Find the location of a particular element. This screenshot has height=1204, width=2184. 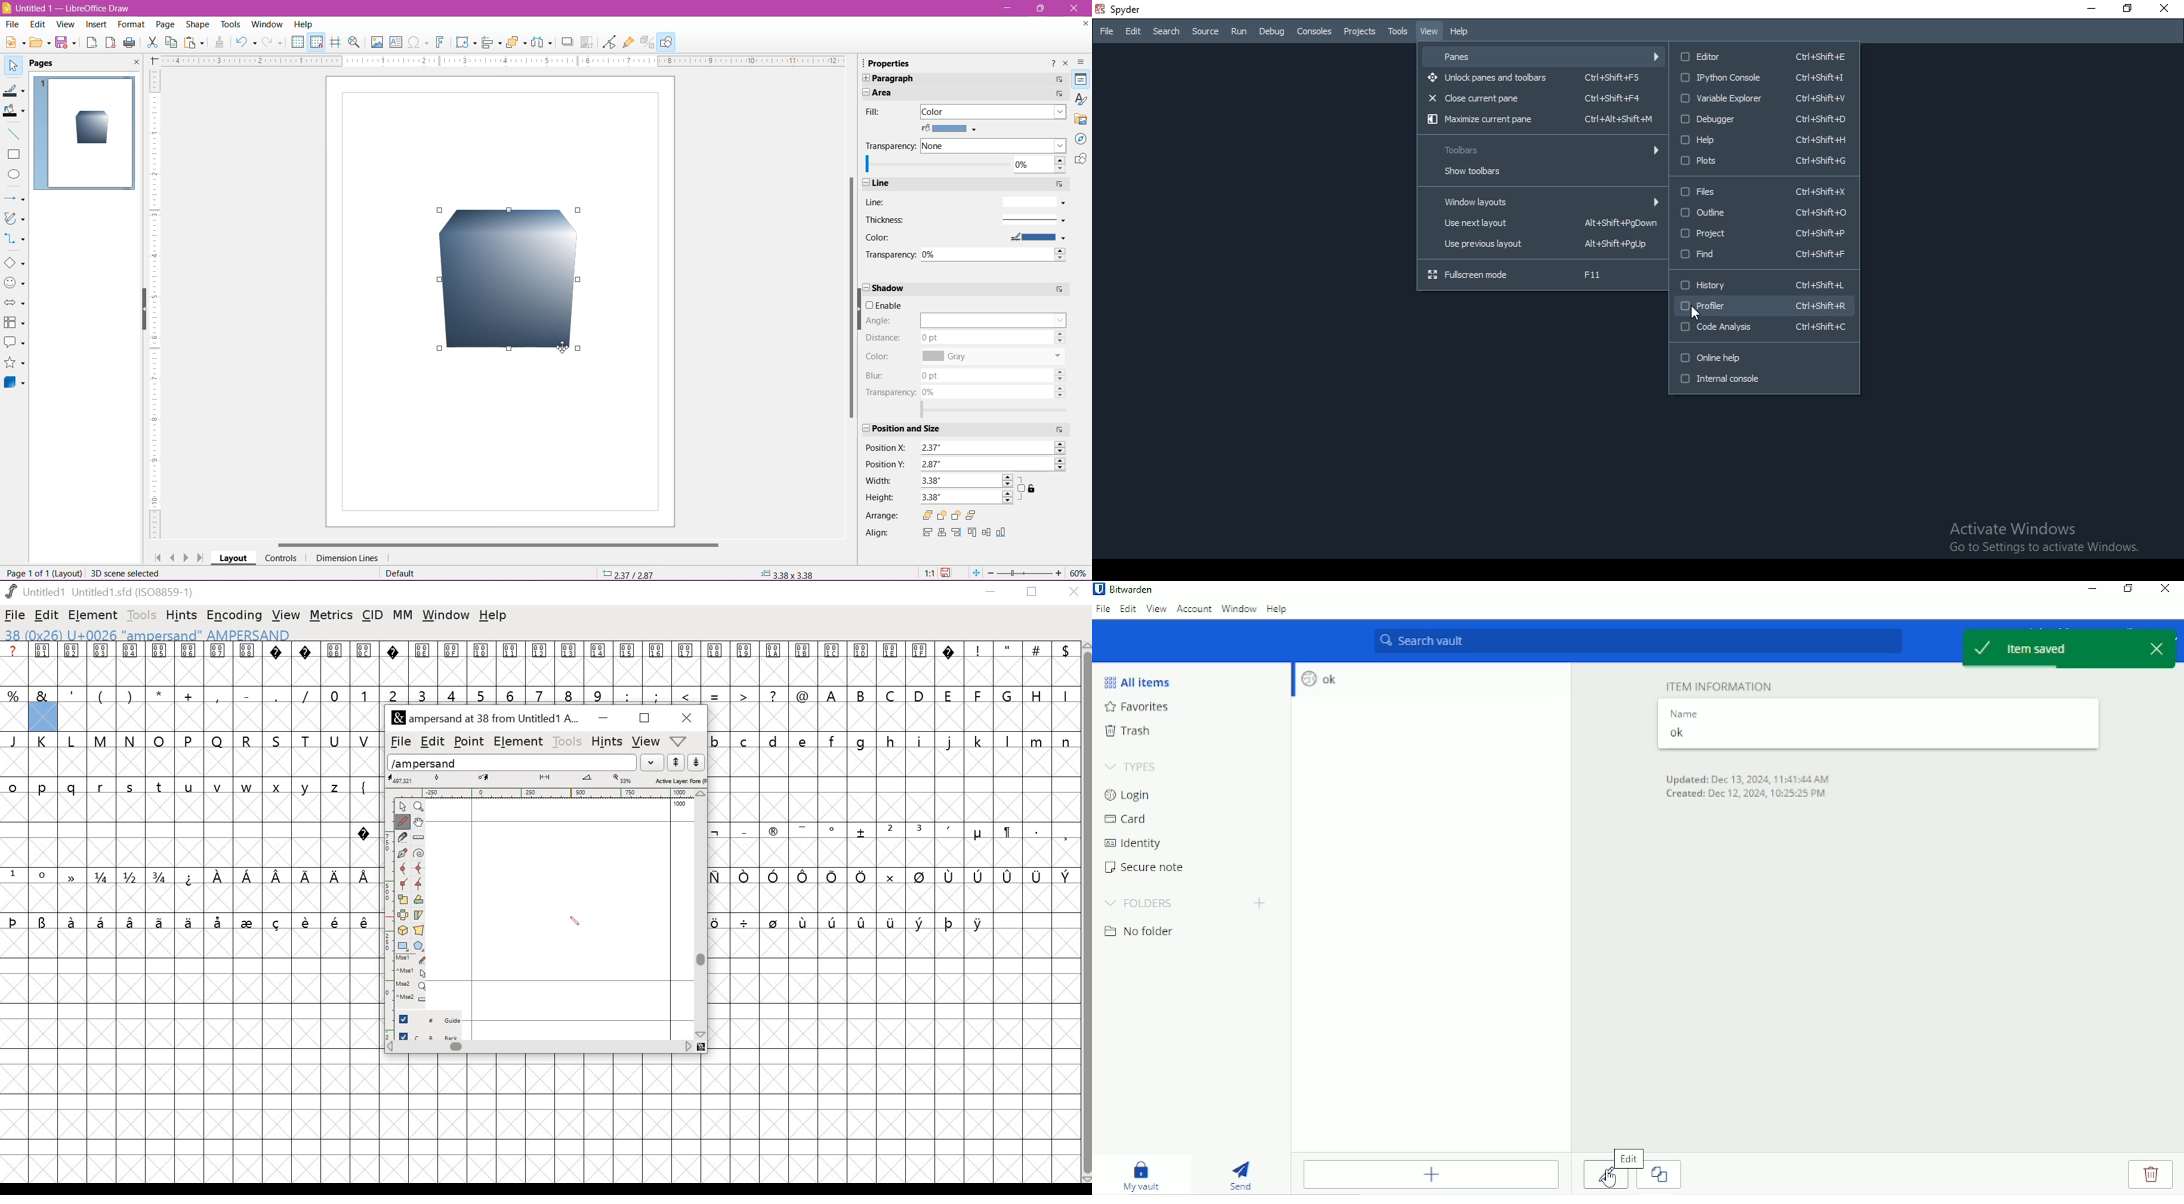

Search vault is located at coordinates (1635, 642).